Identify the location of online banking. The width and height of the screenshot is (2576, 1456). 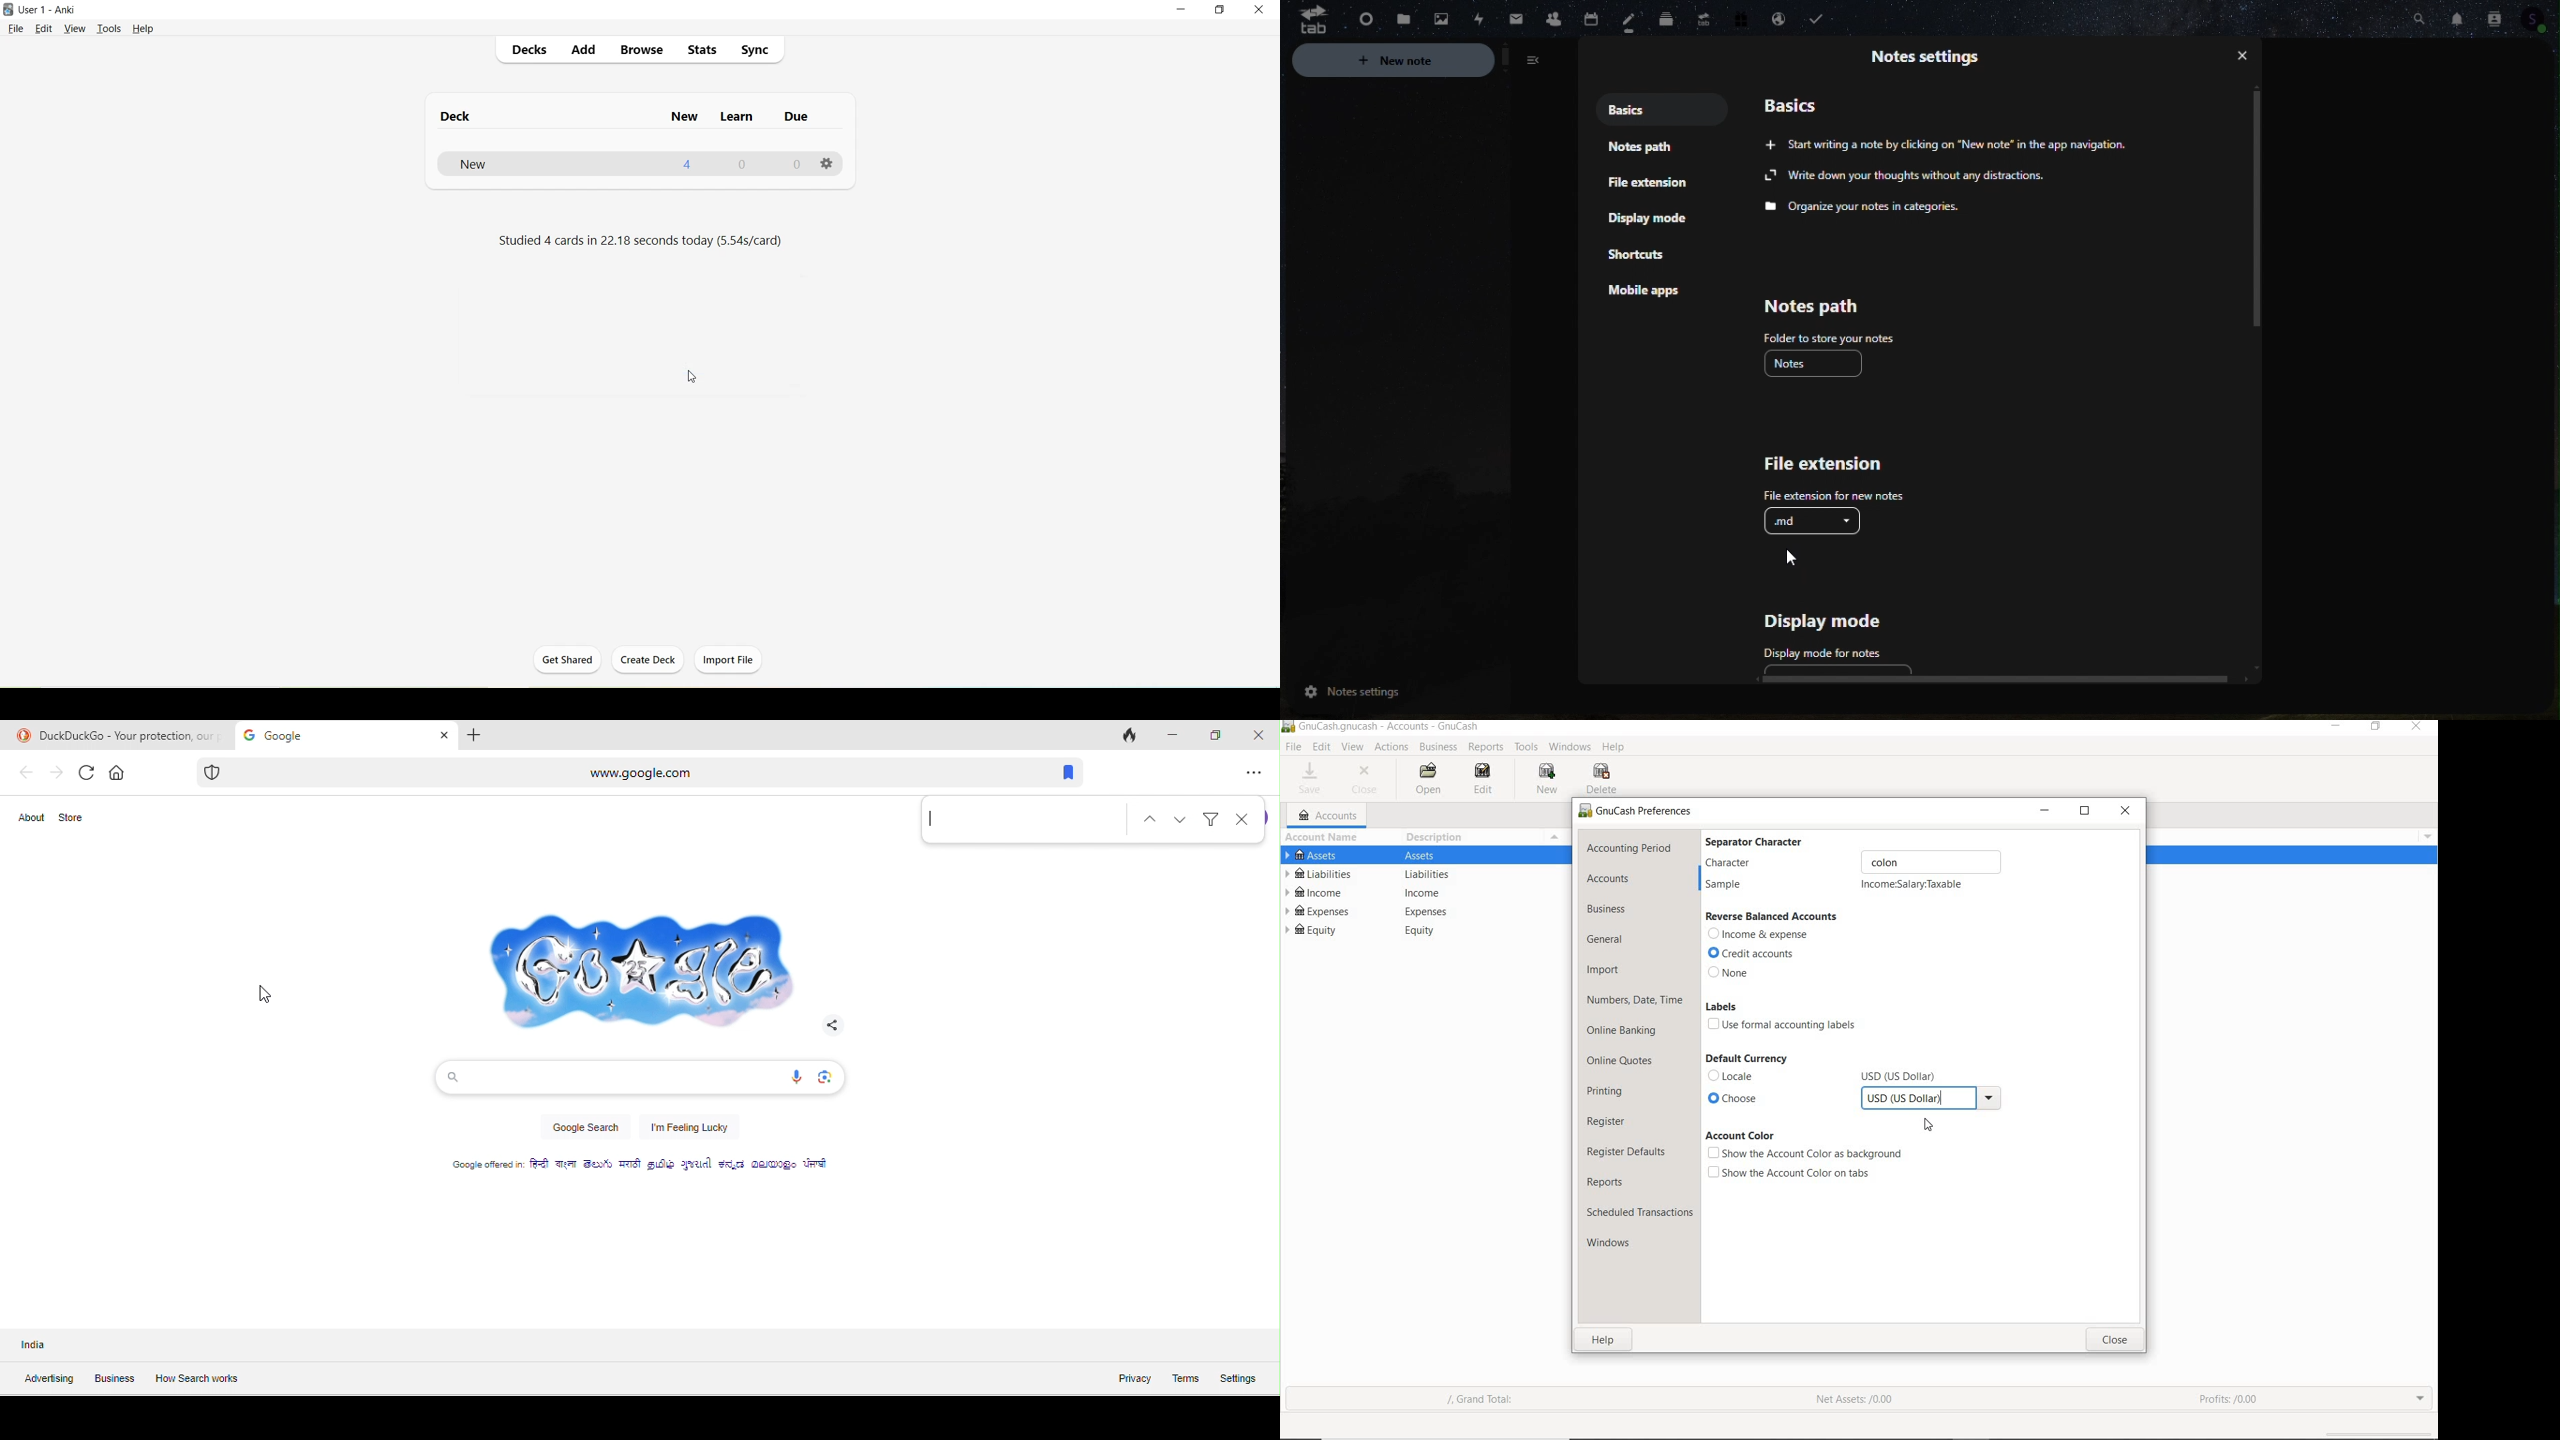
(1625, 1033).